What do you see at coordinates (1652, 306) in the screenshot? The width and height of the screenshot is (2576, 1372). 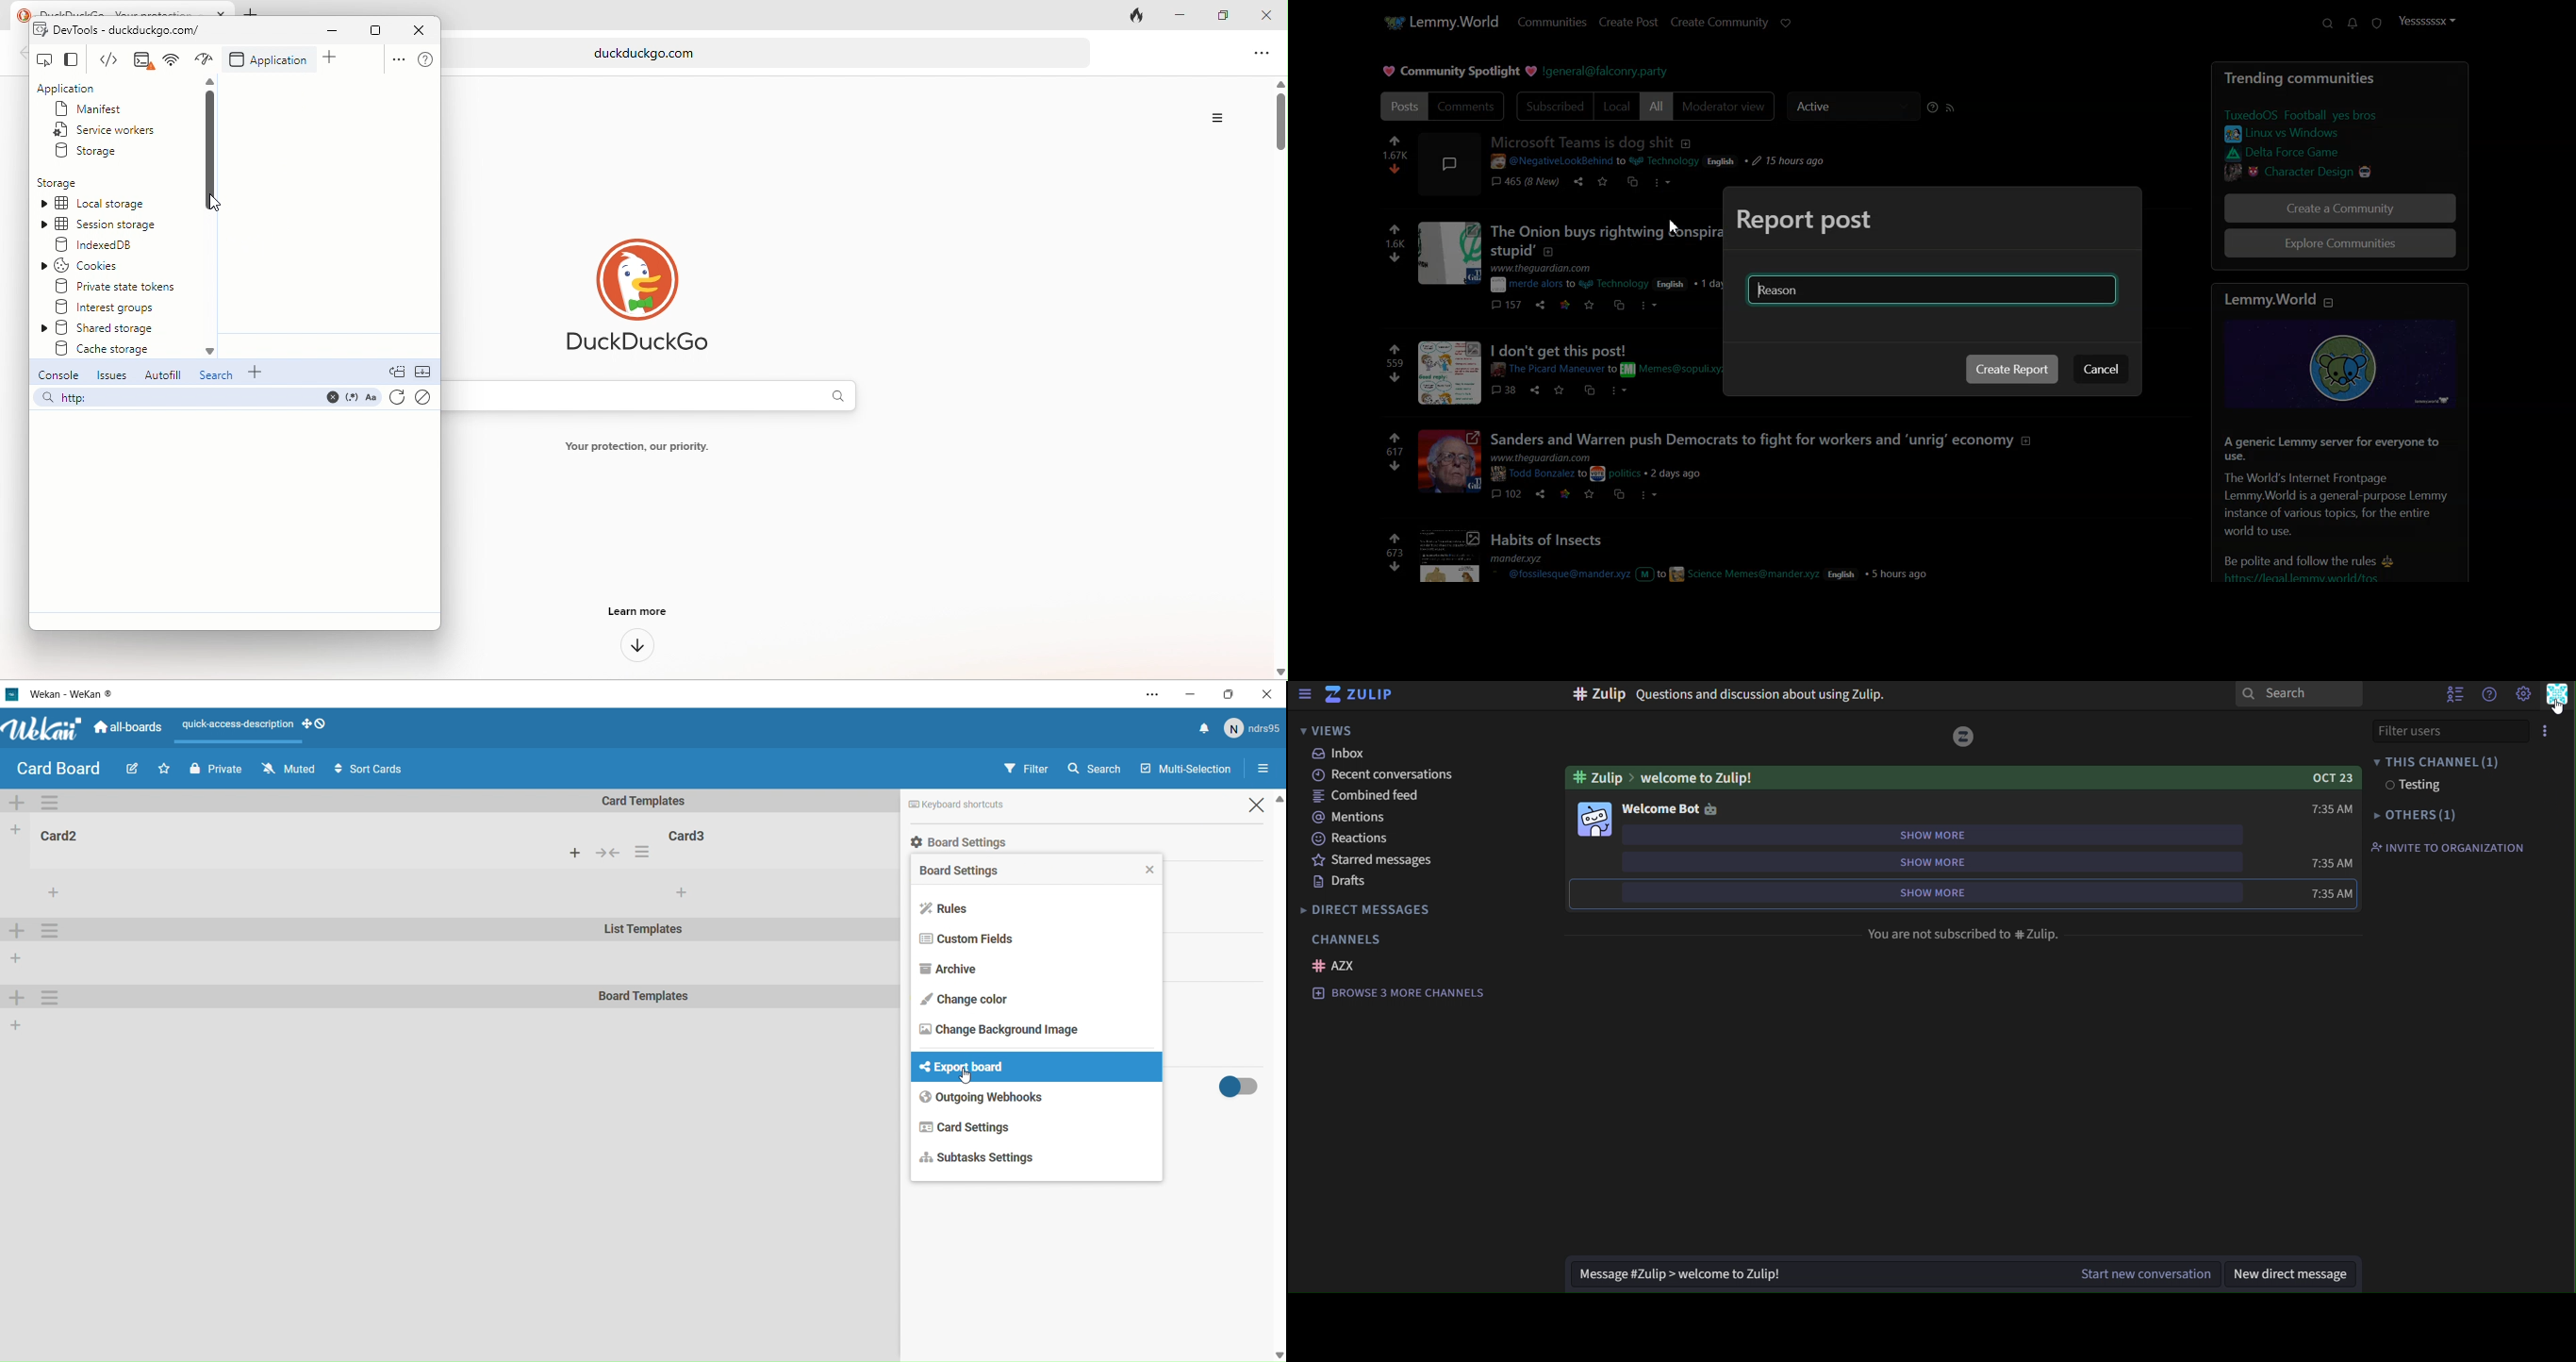 I see `more` at bounding box center [1652, 306].